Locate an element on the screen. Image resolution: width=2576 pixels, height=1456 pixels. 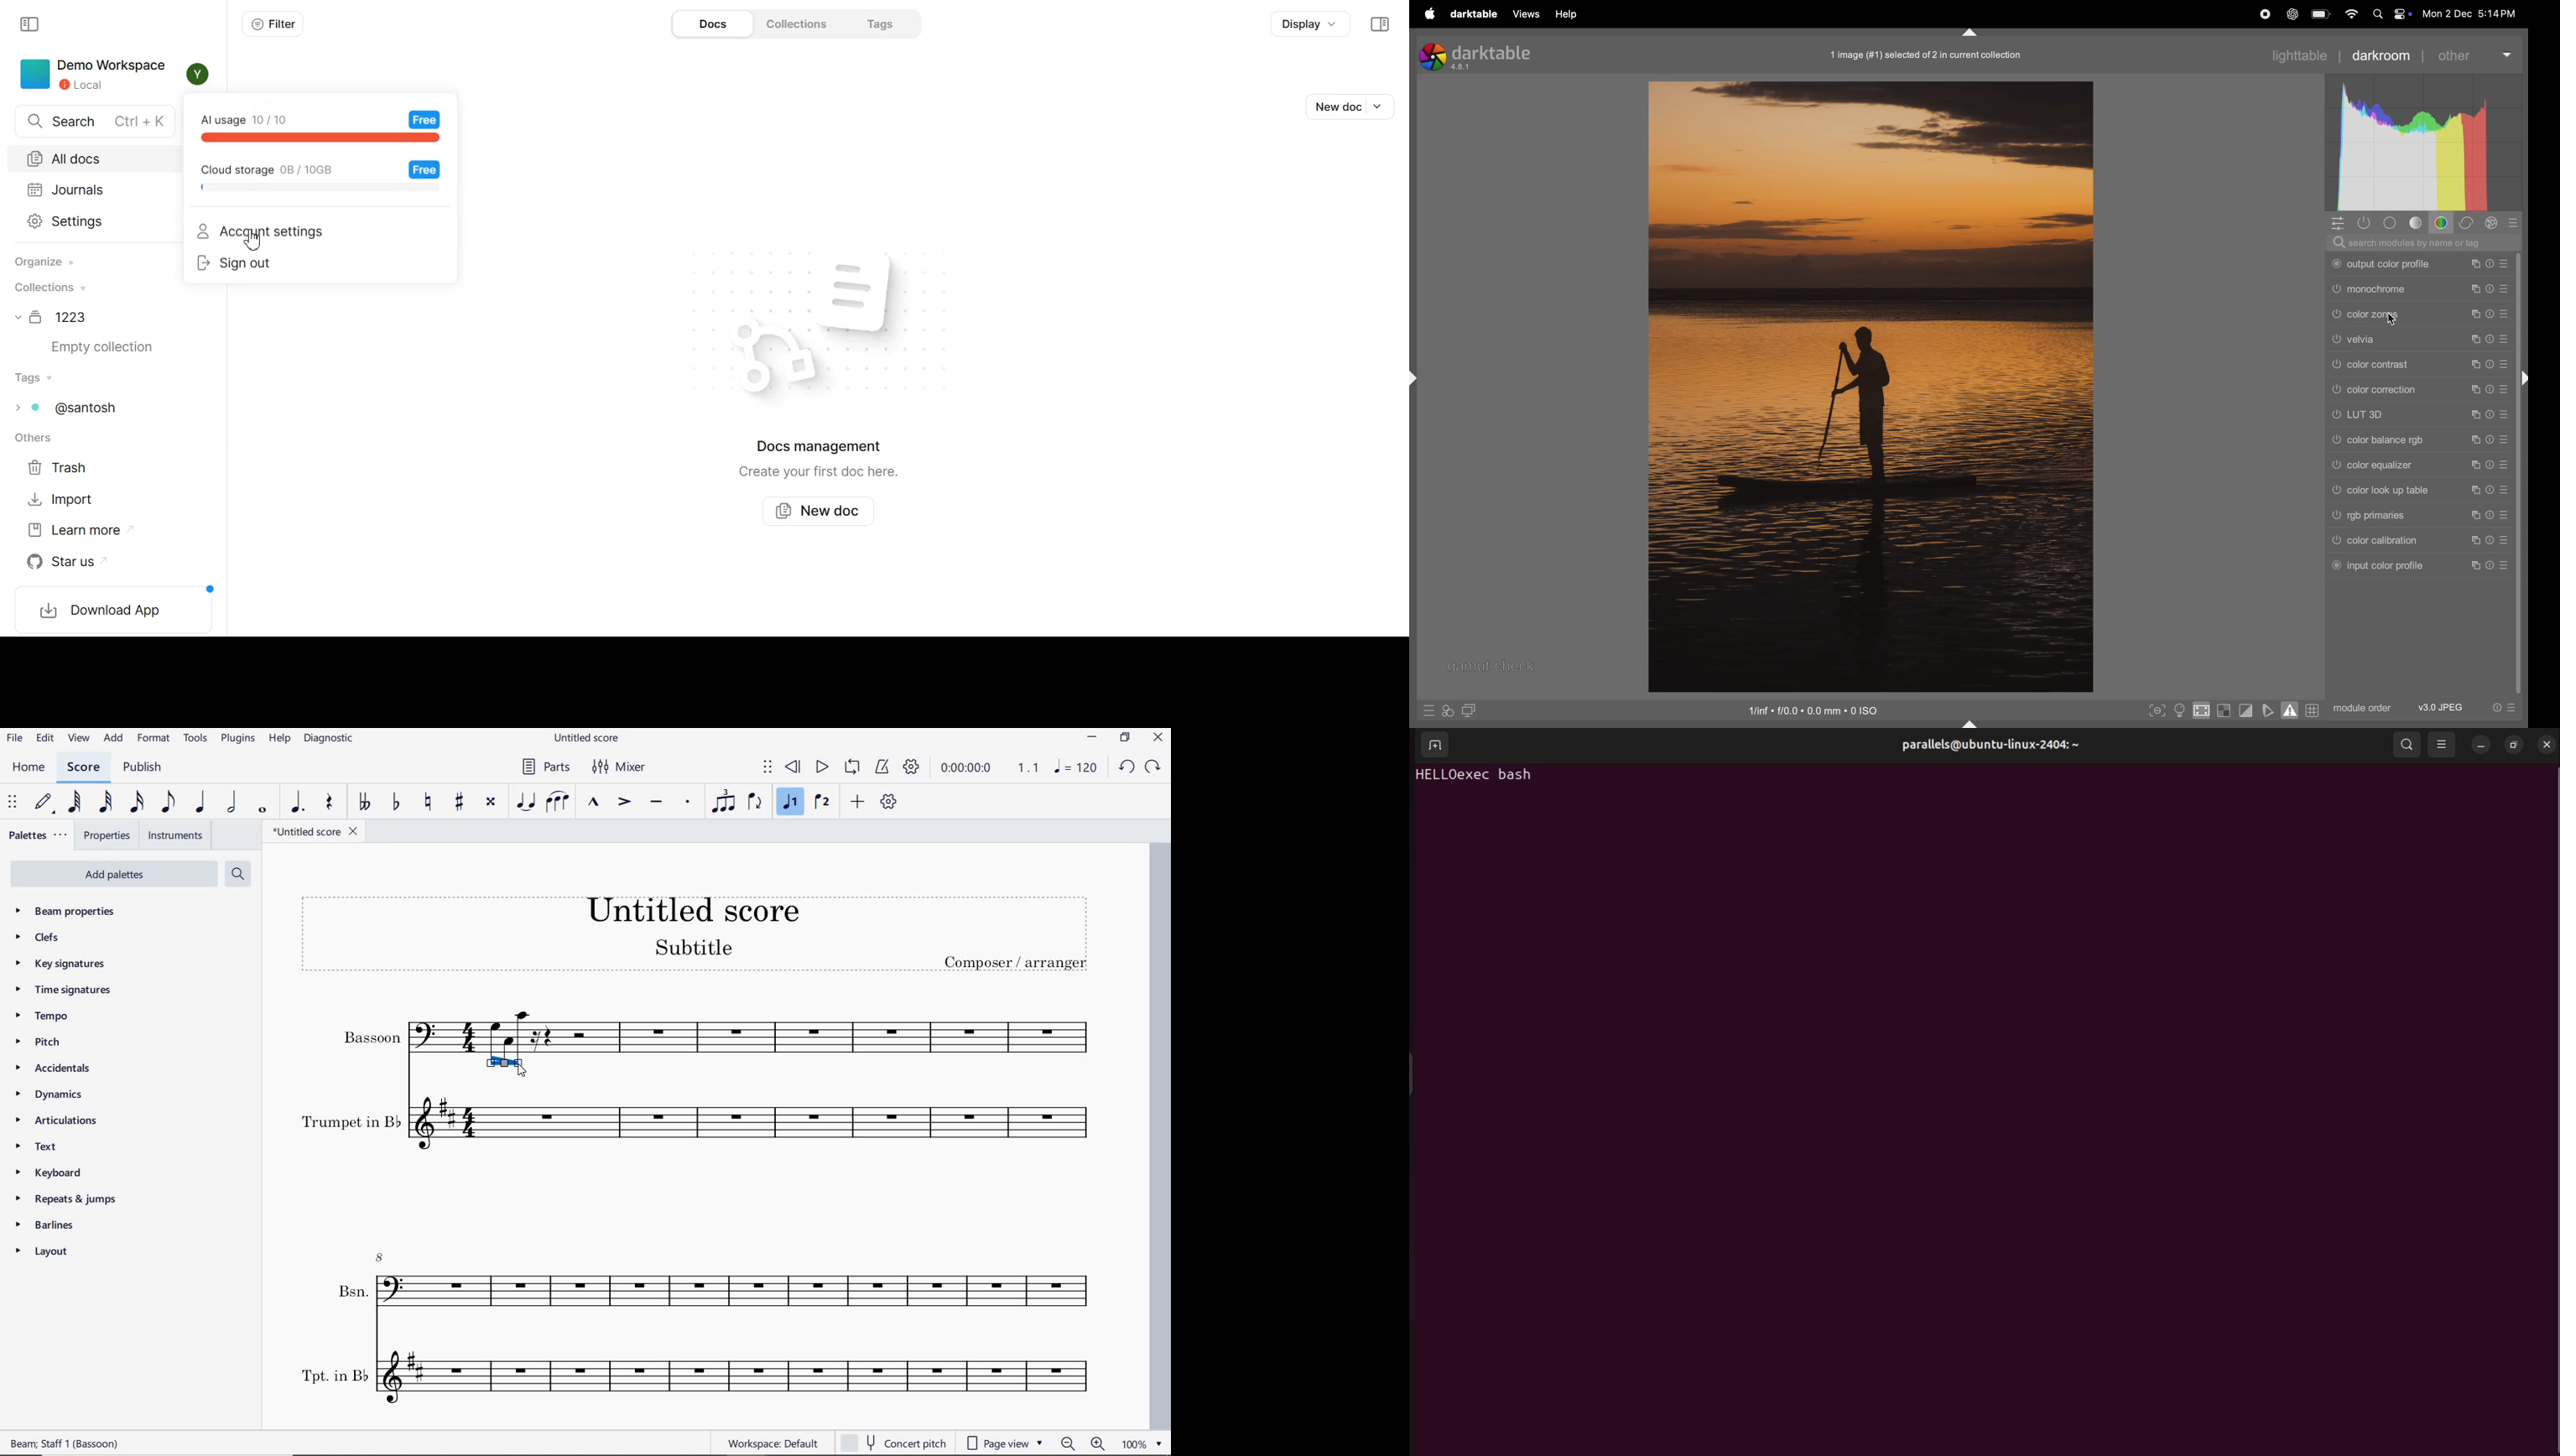
lightable is located at coordinates (2293, 56).